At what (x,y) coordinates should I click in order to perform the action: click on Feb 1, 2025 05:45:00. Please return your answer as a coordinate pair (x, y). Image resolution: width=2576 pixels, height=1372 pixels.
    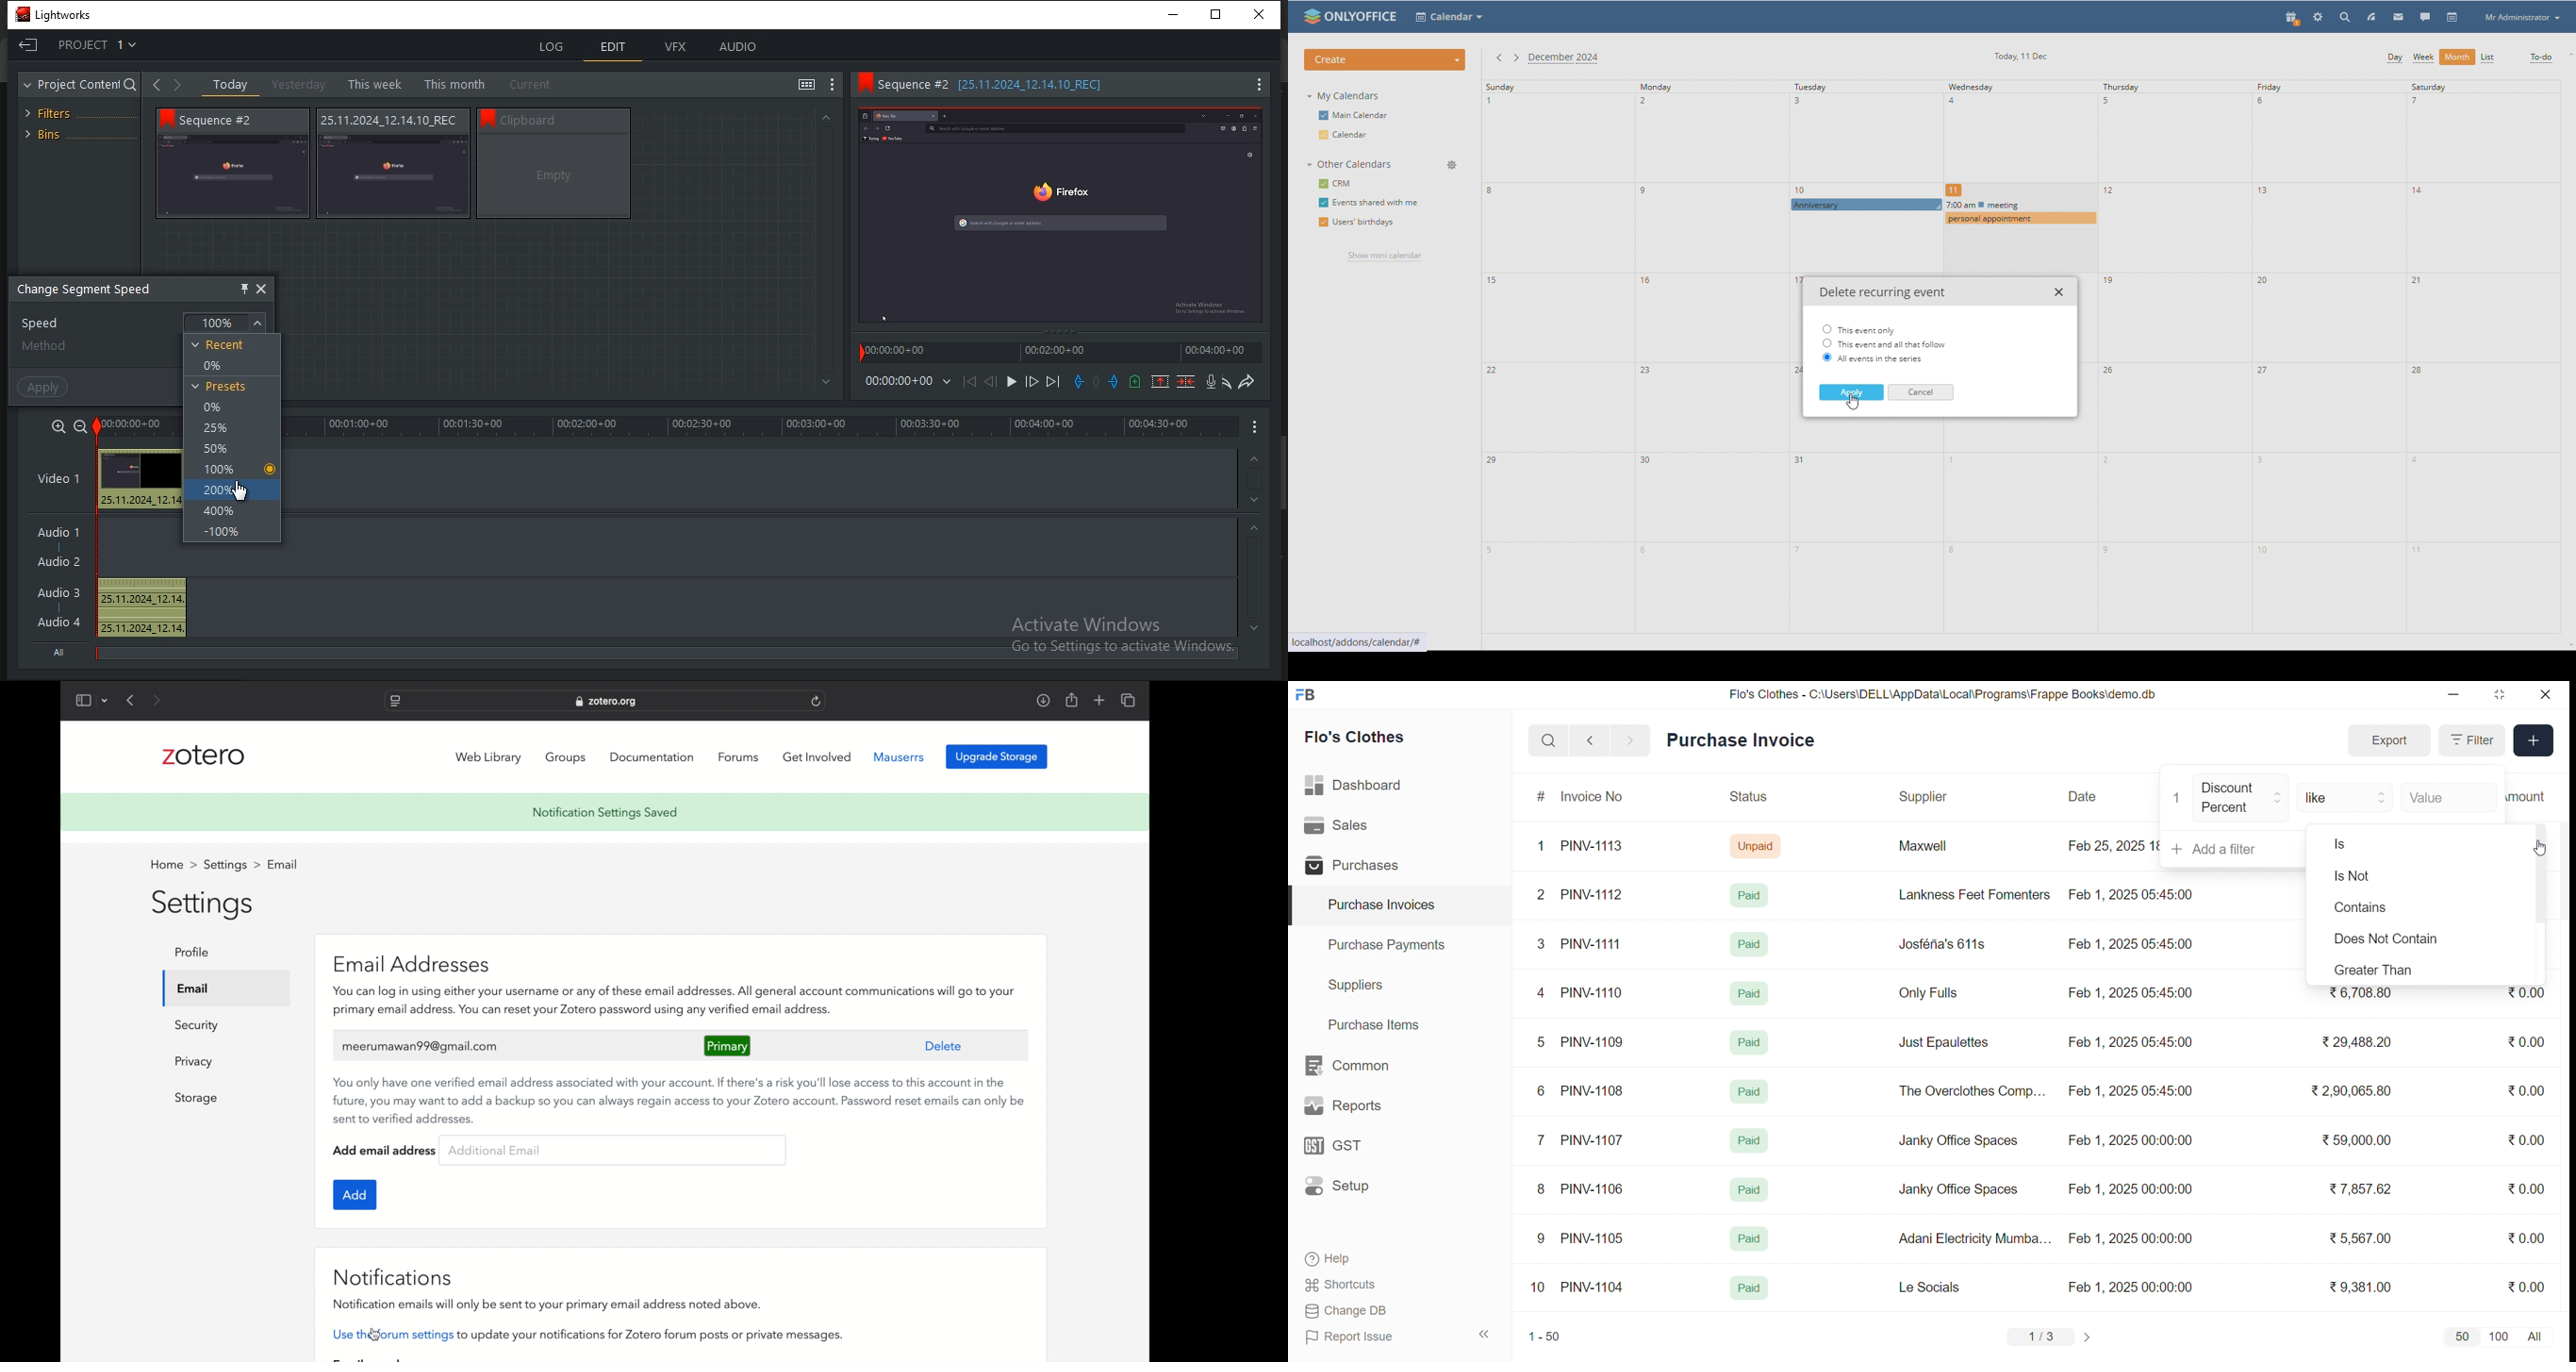
    Looking at the image, I should click on (2130, 1042).